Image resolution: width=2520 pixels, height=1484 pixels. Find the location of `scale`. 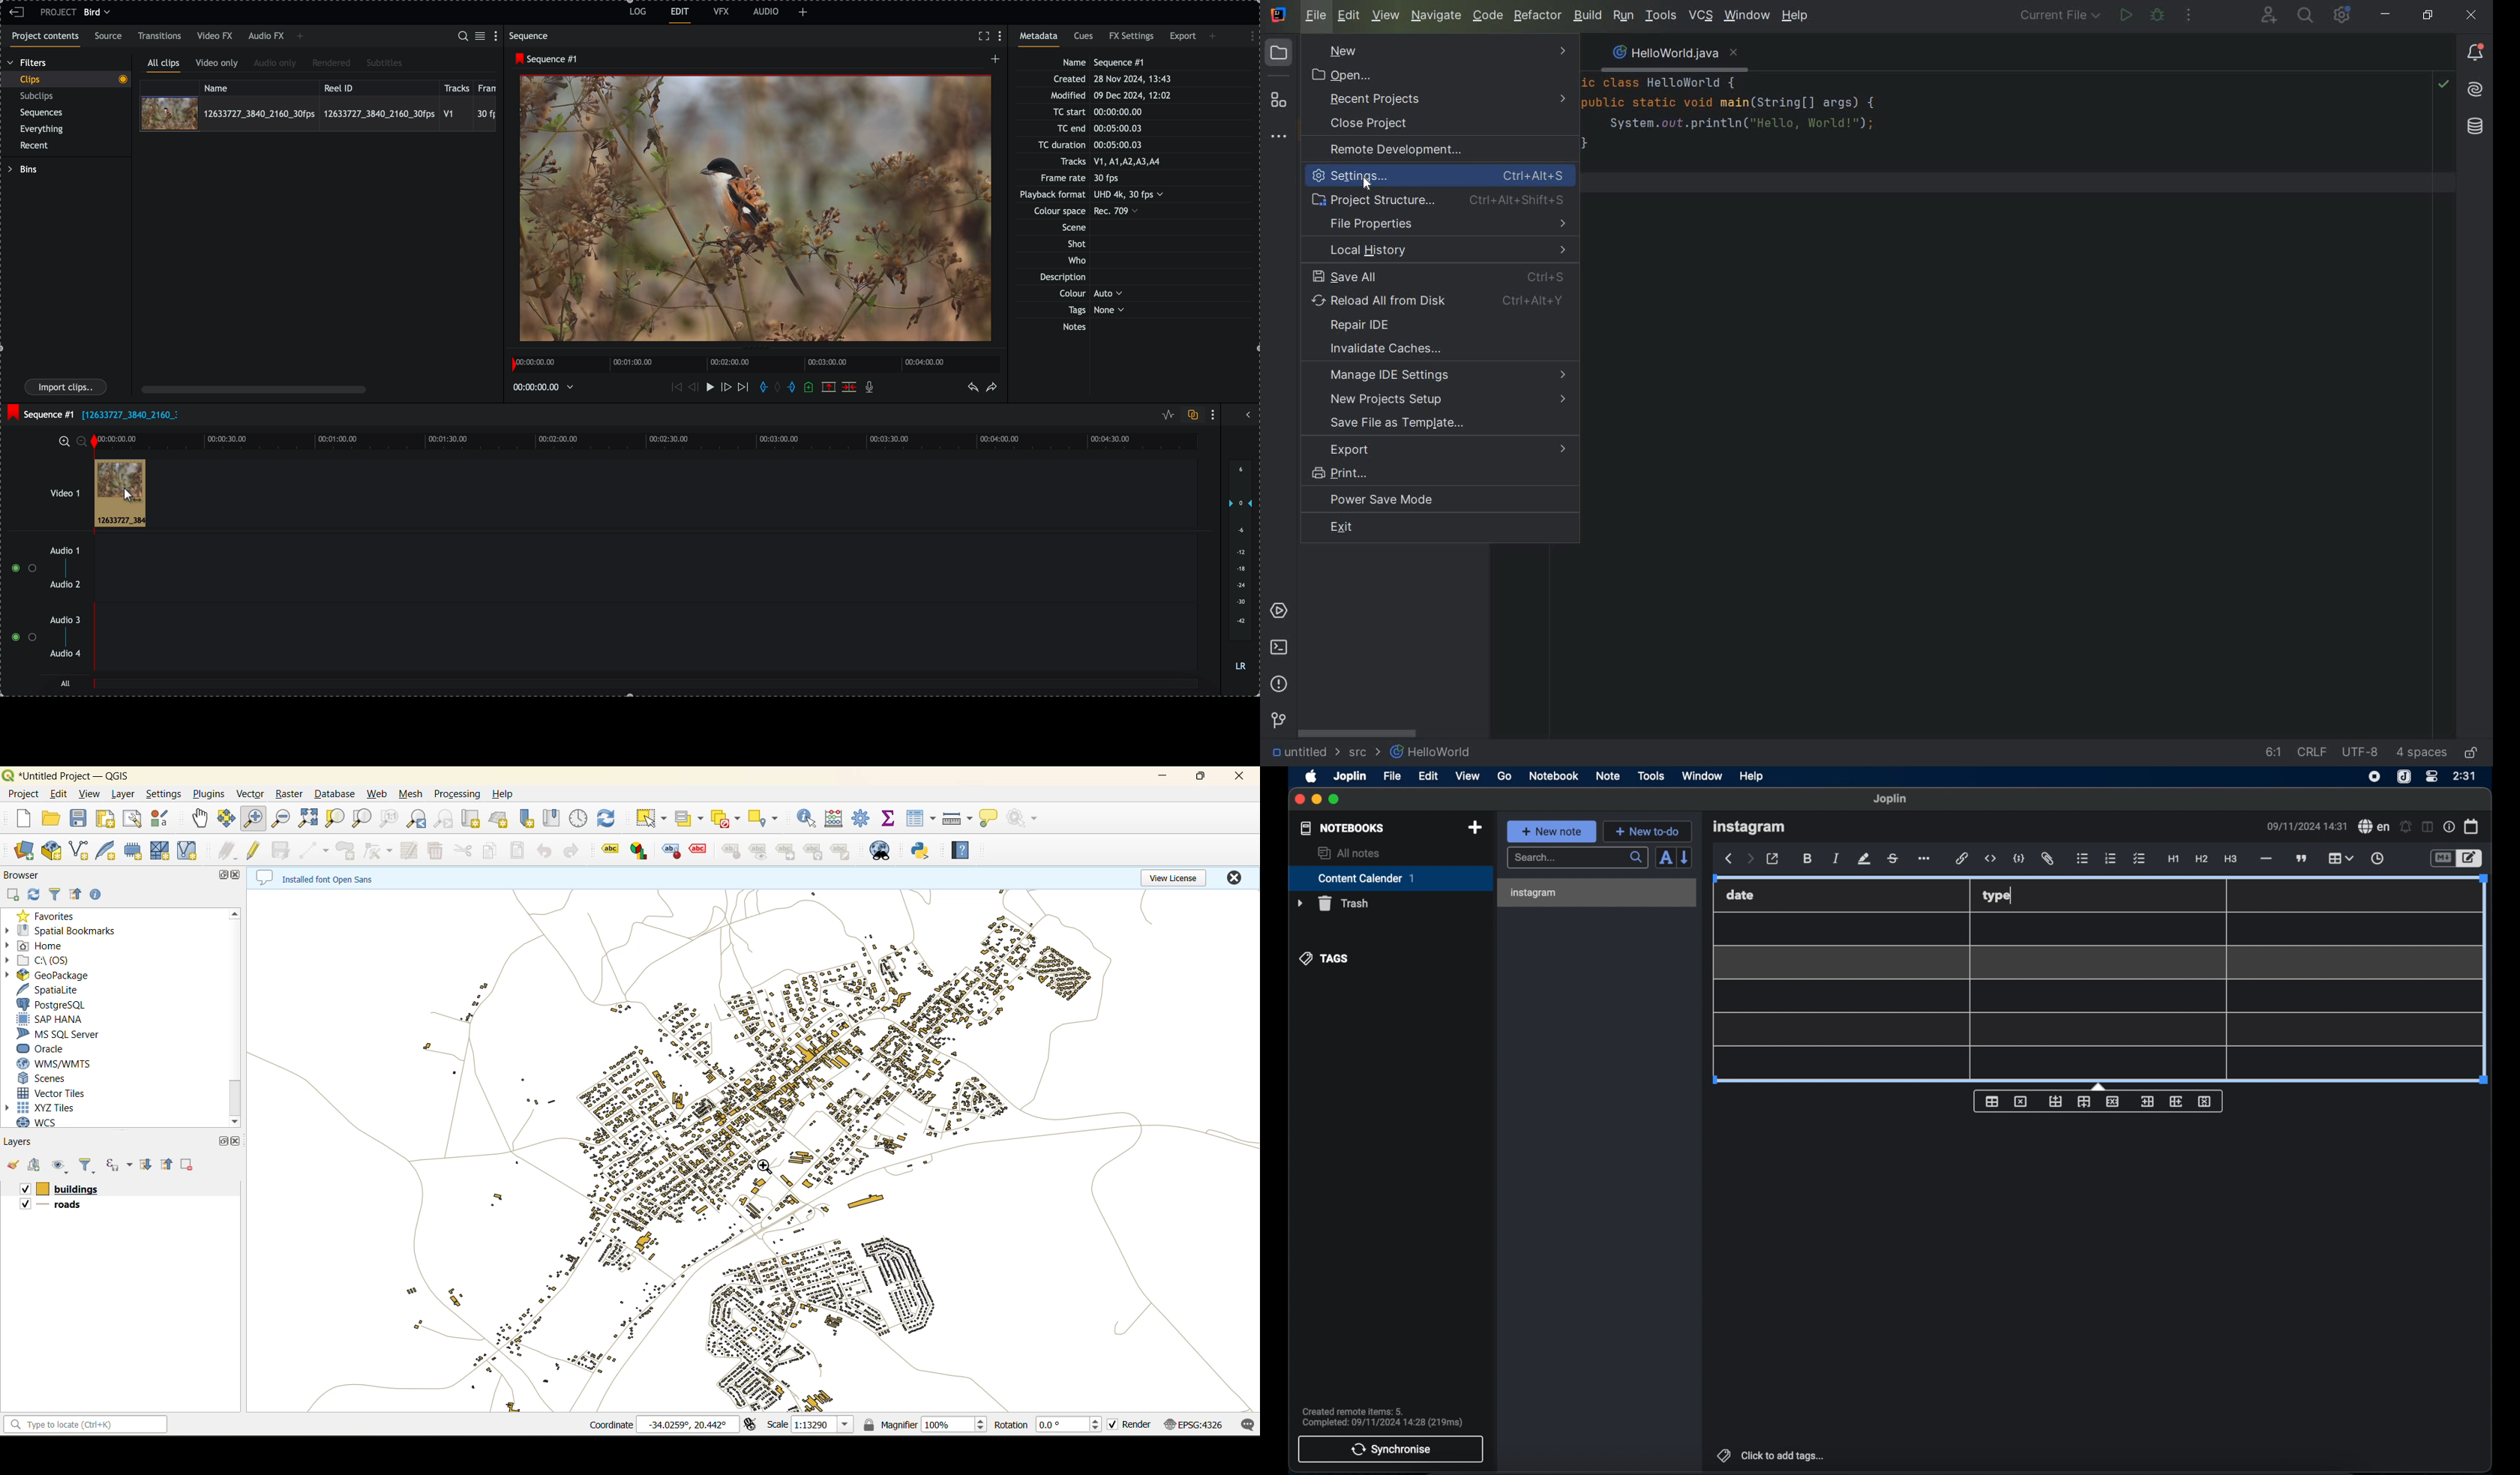

scale is located at coordinates (808, 1424).